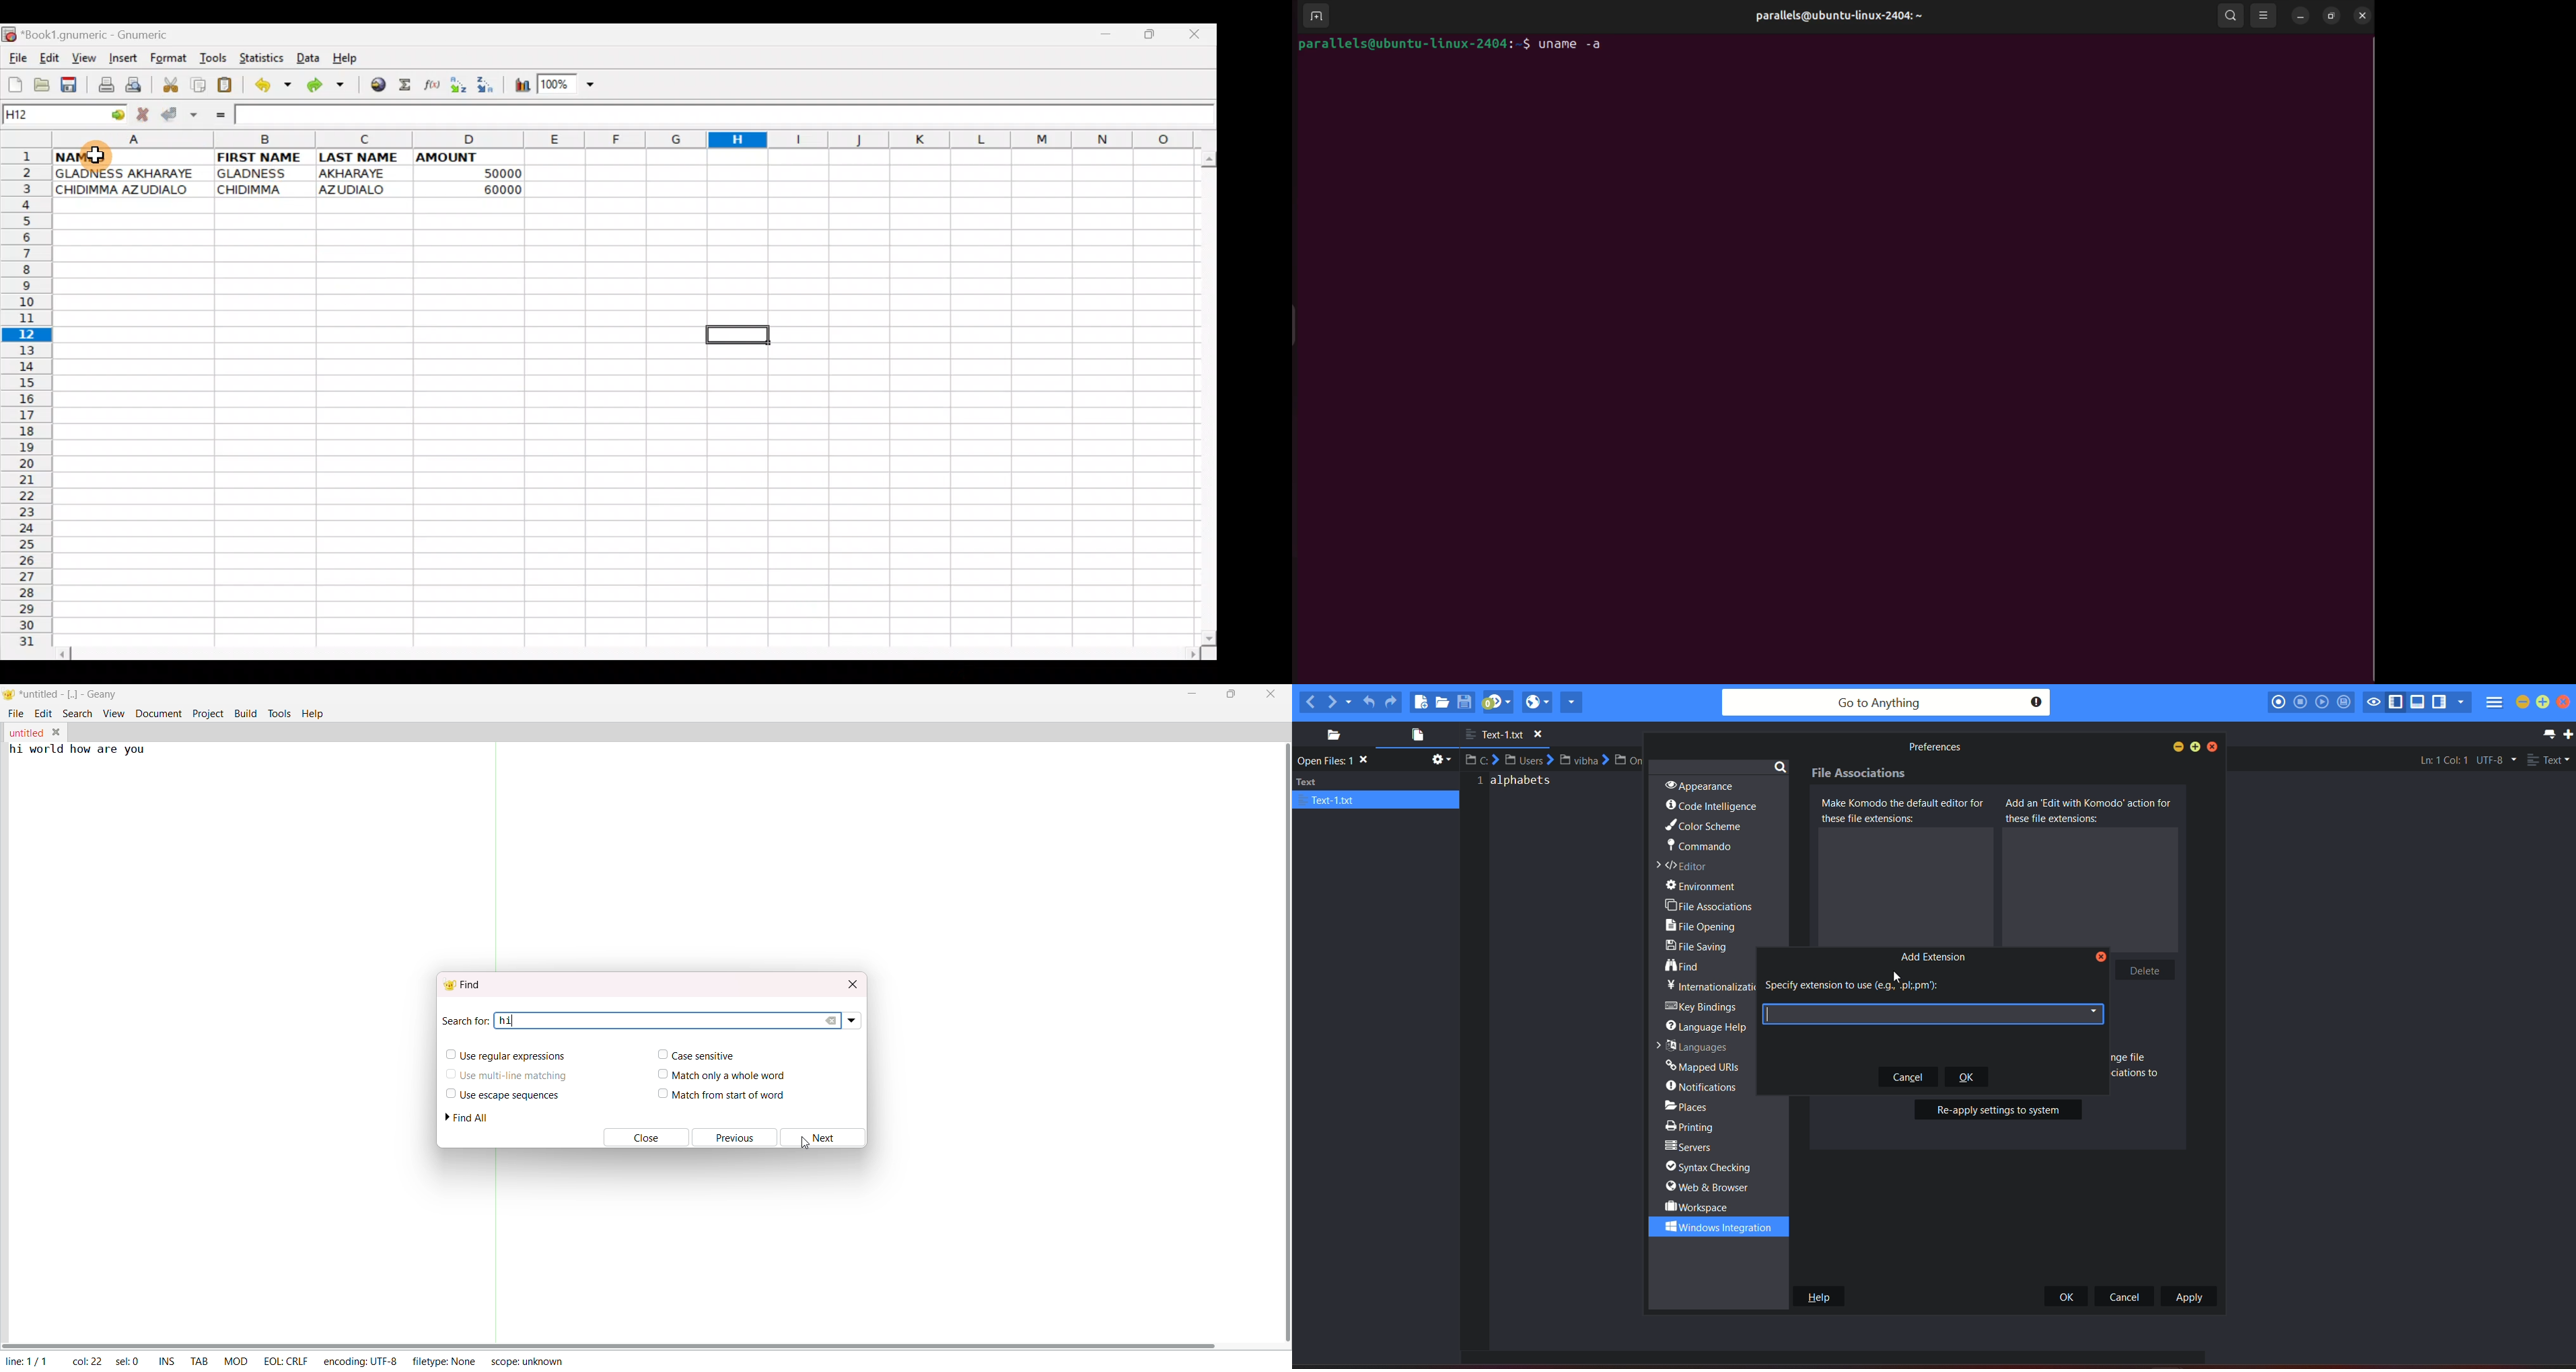 This screenshot has width=2576, height=1372. What do you see at coordinates (2461, 702) in the screenshot?
I see `show specific sidebar` at bounding box center [2461, 702].